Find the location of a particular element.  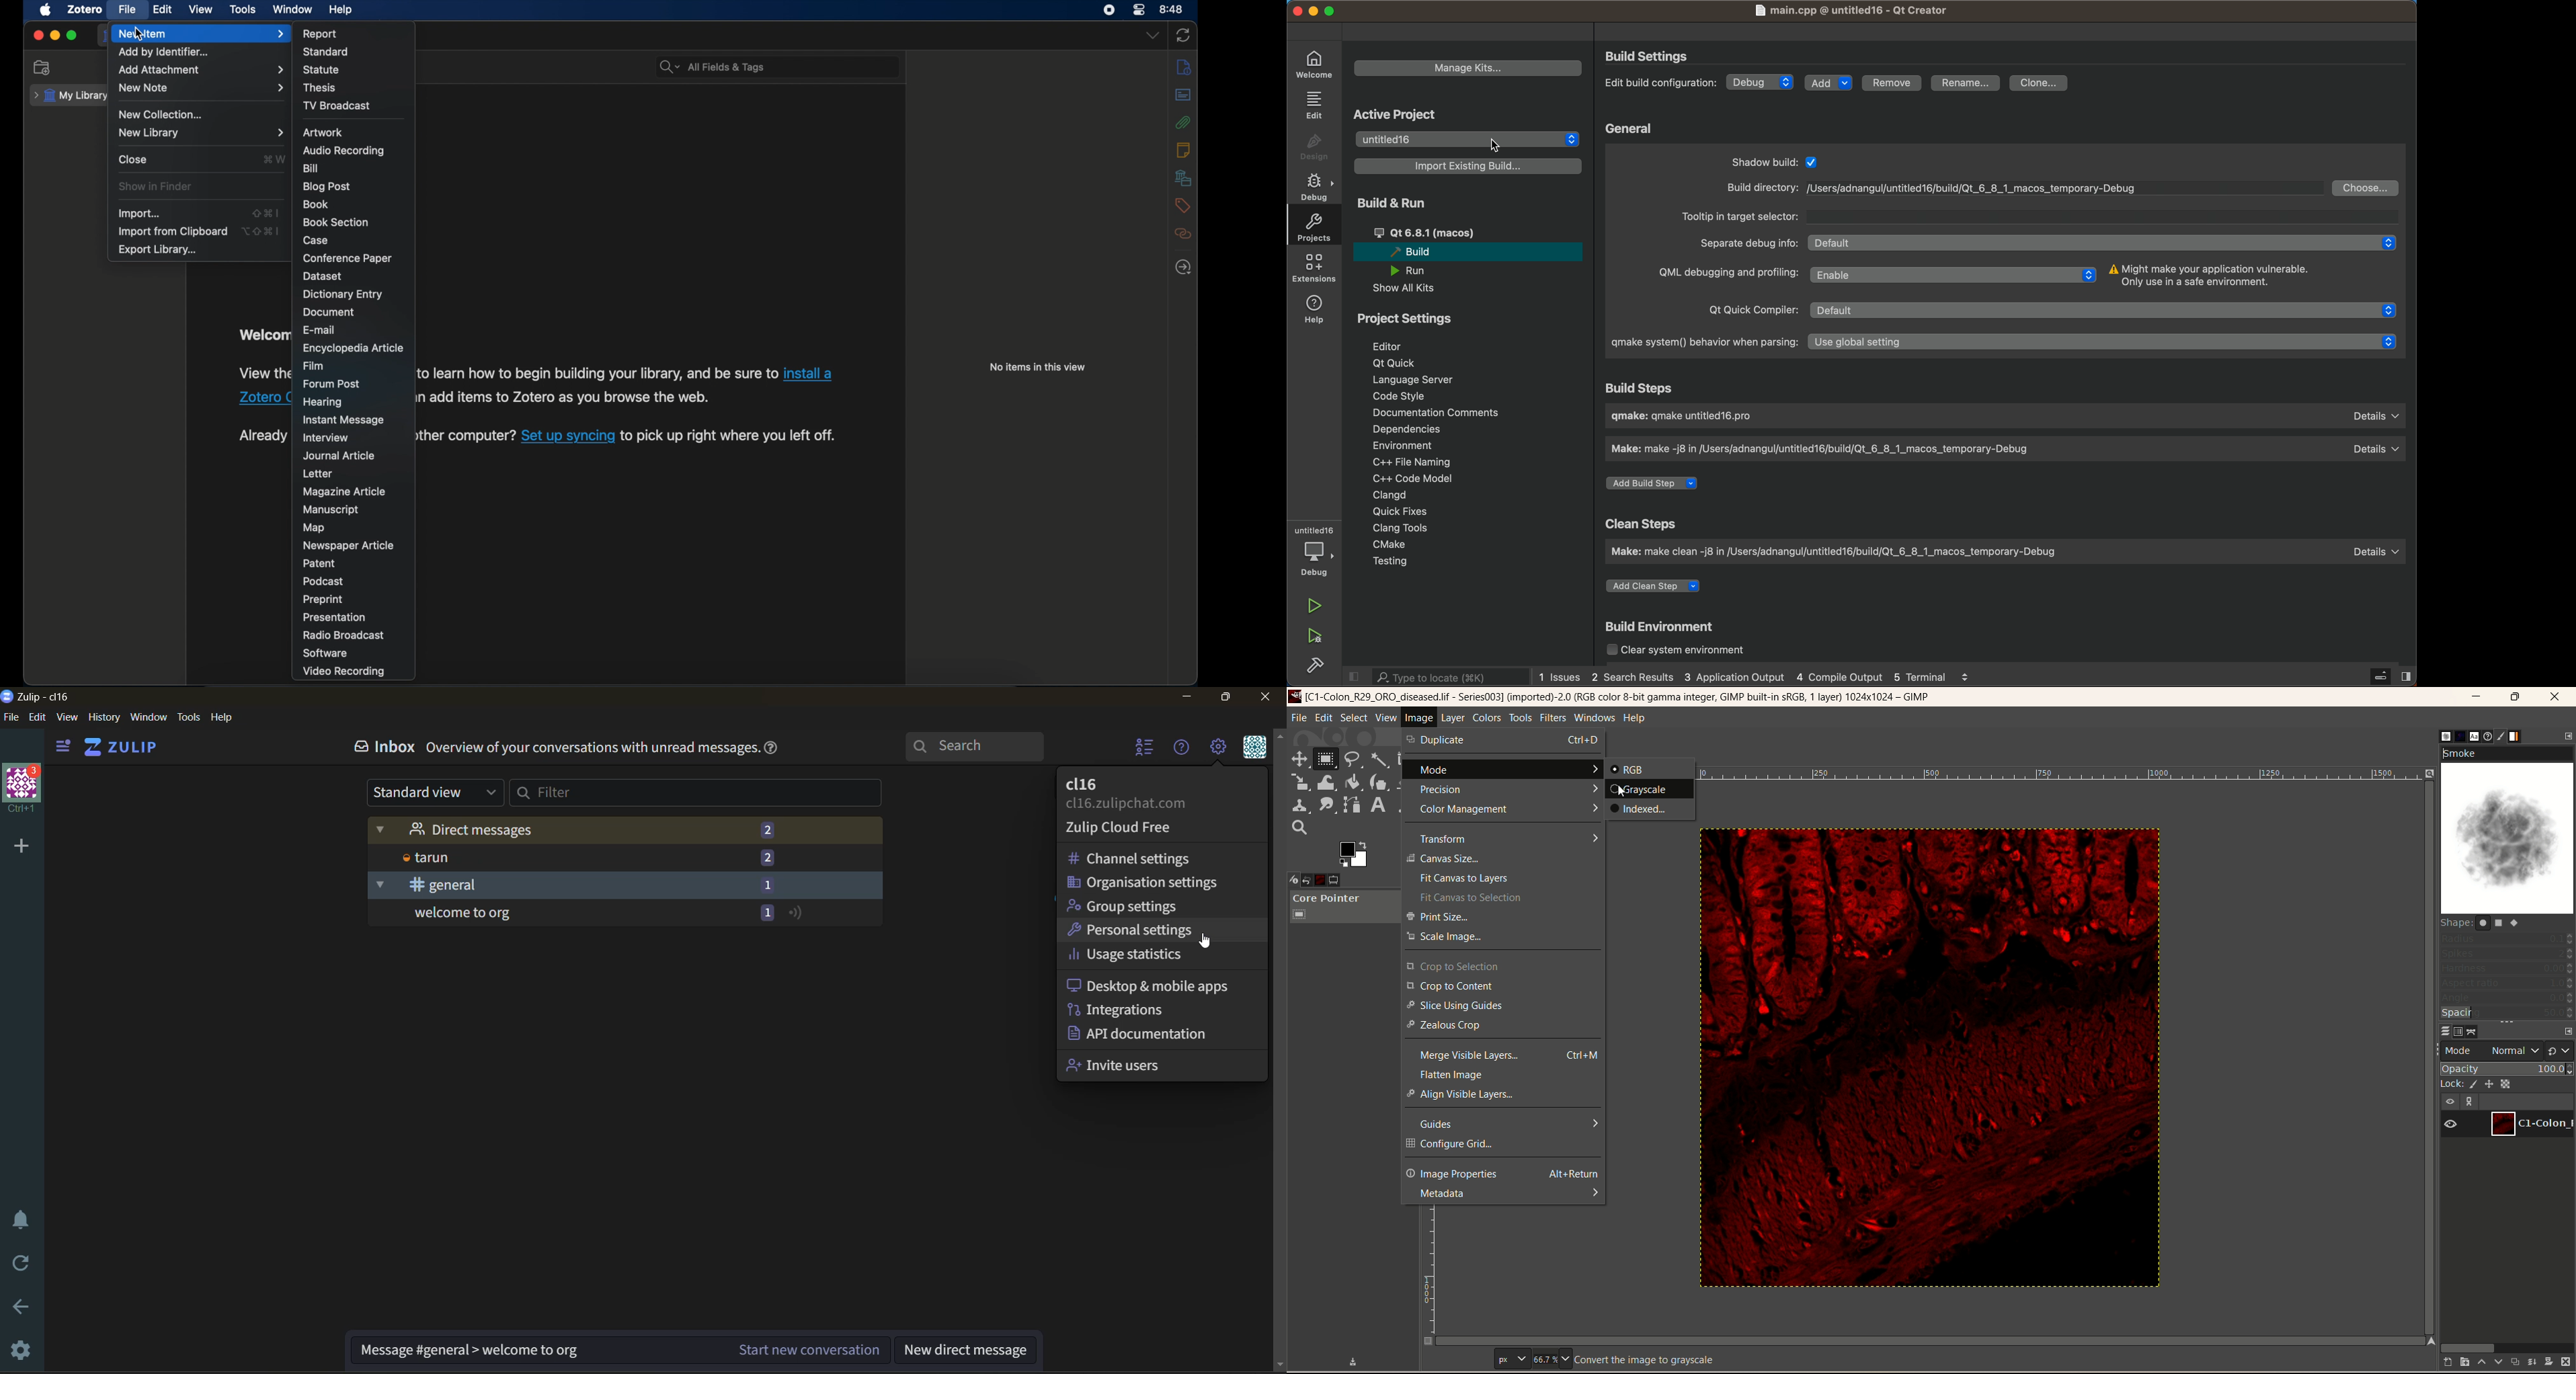

remove is located at coordinates (1893, 82).